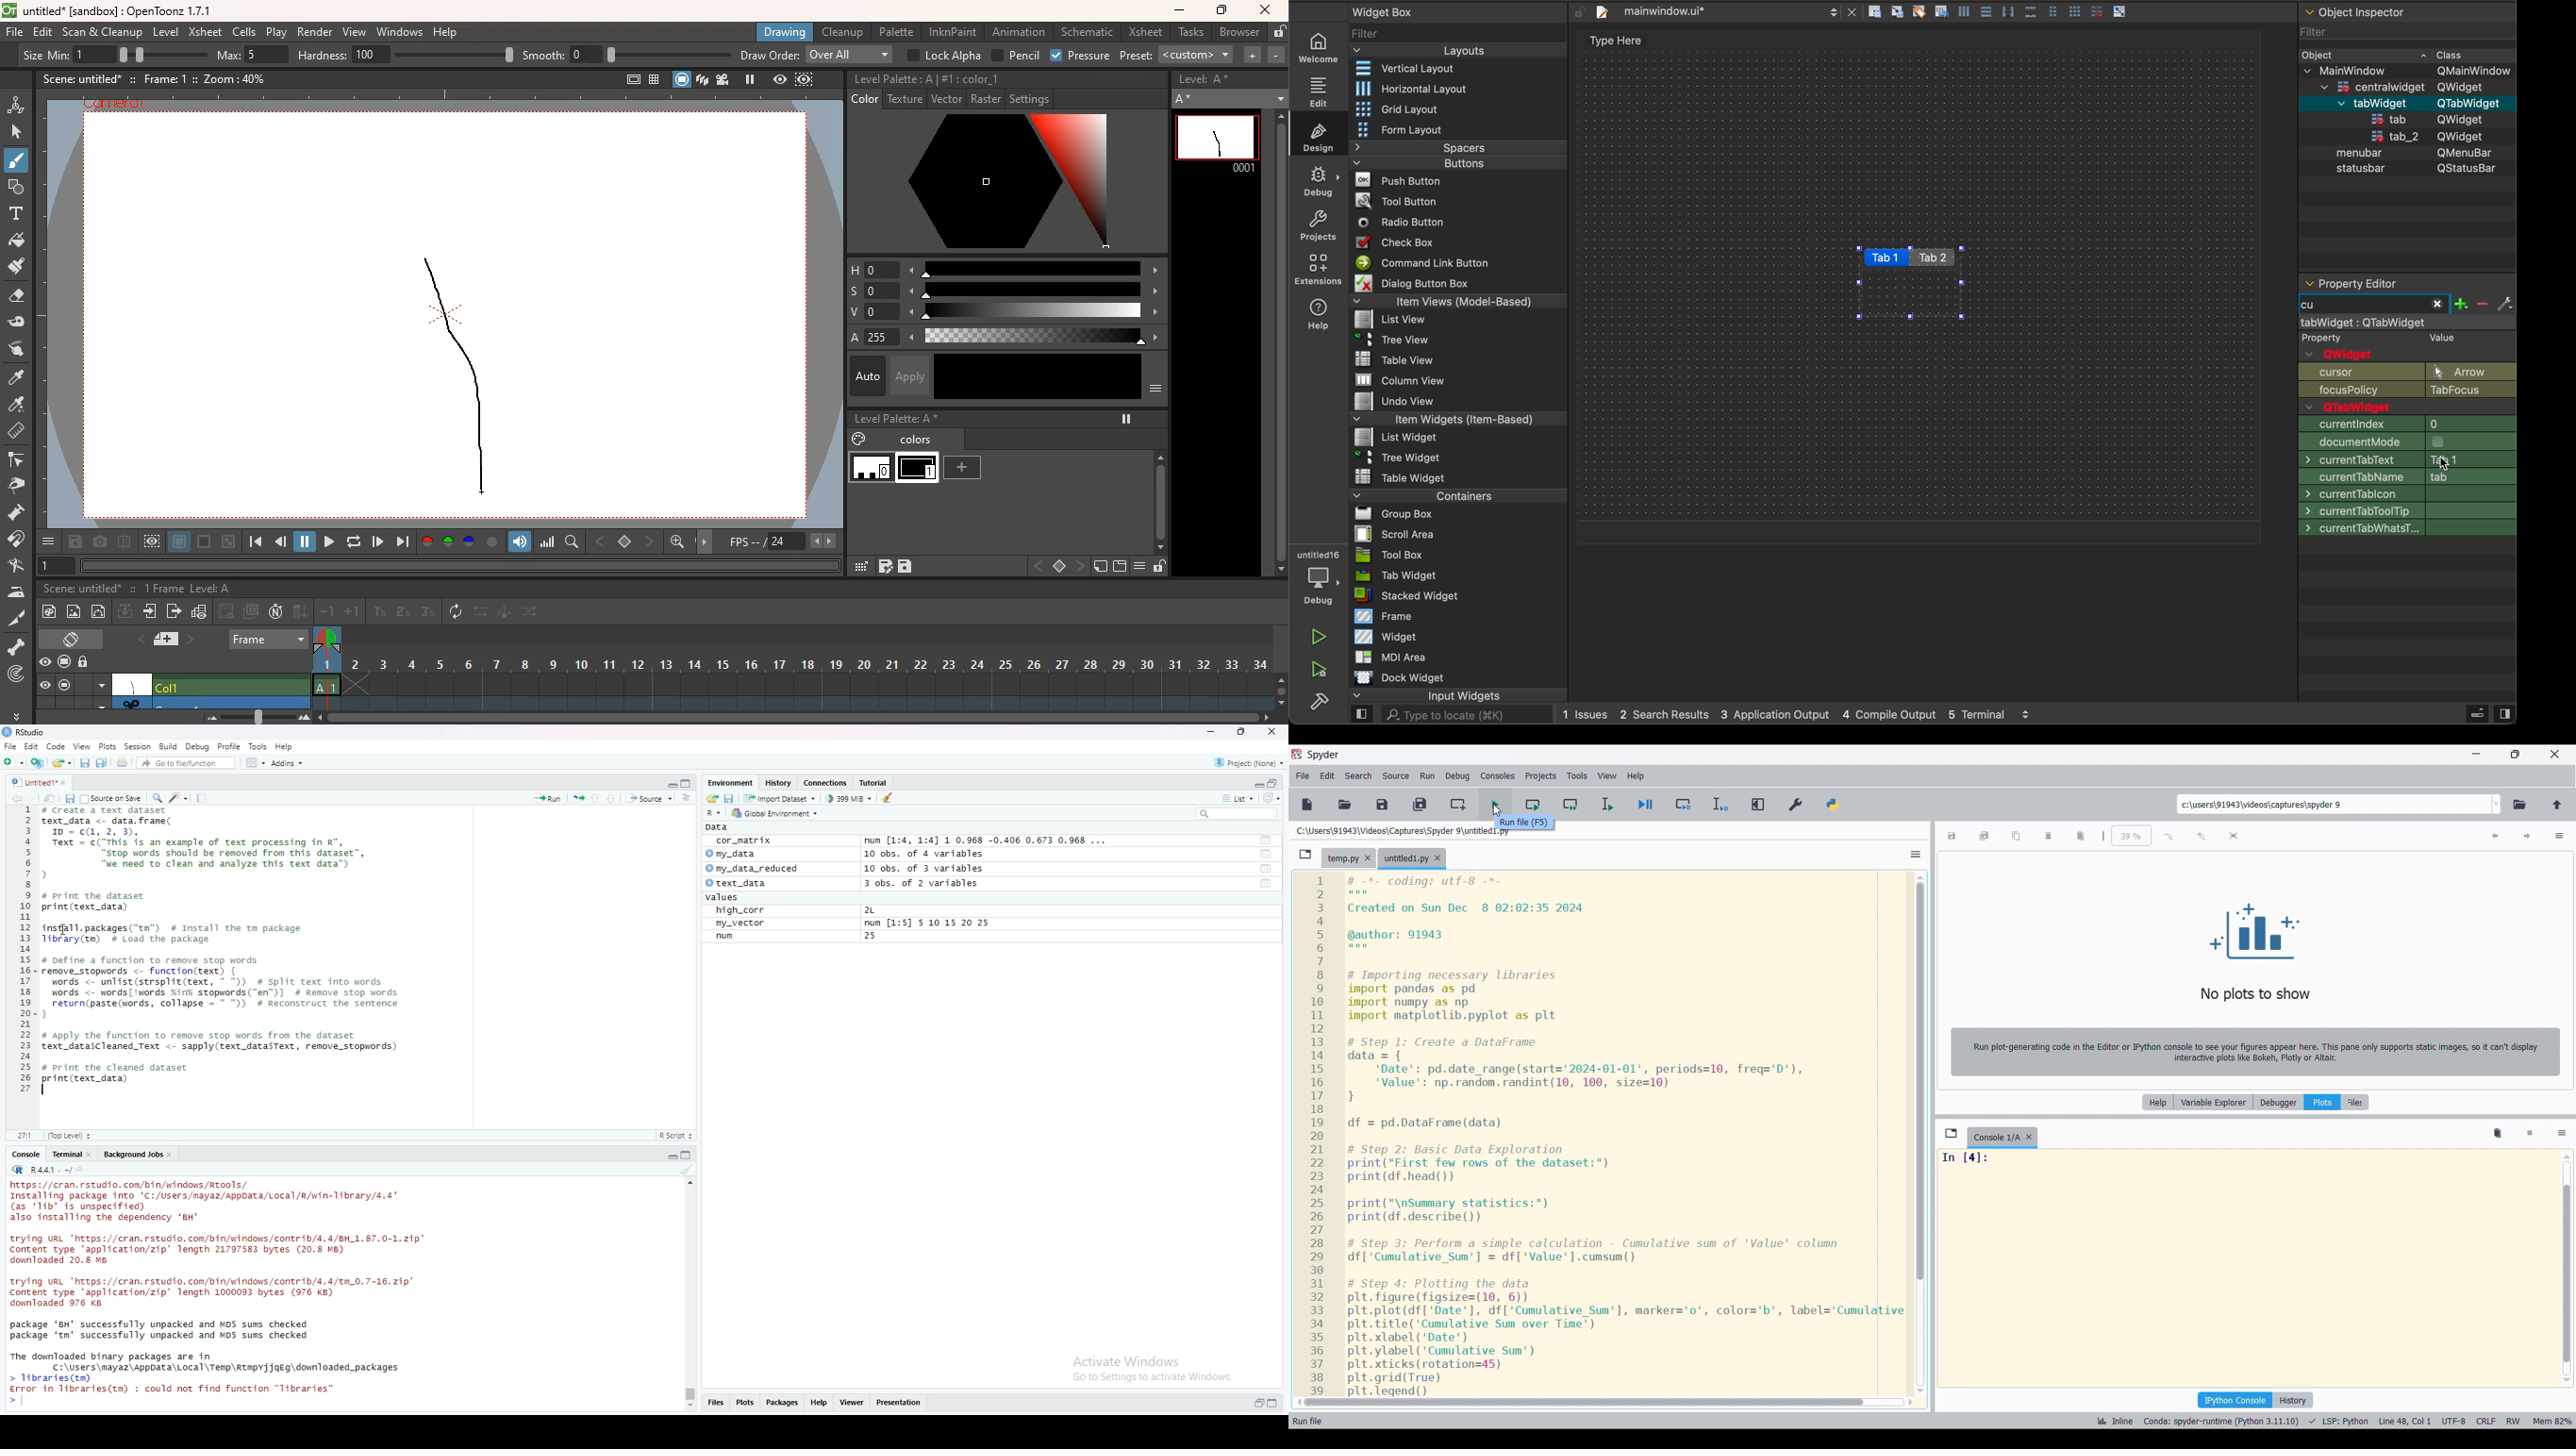  I want to click on find/replace, so click(156, 797).